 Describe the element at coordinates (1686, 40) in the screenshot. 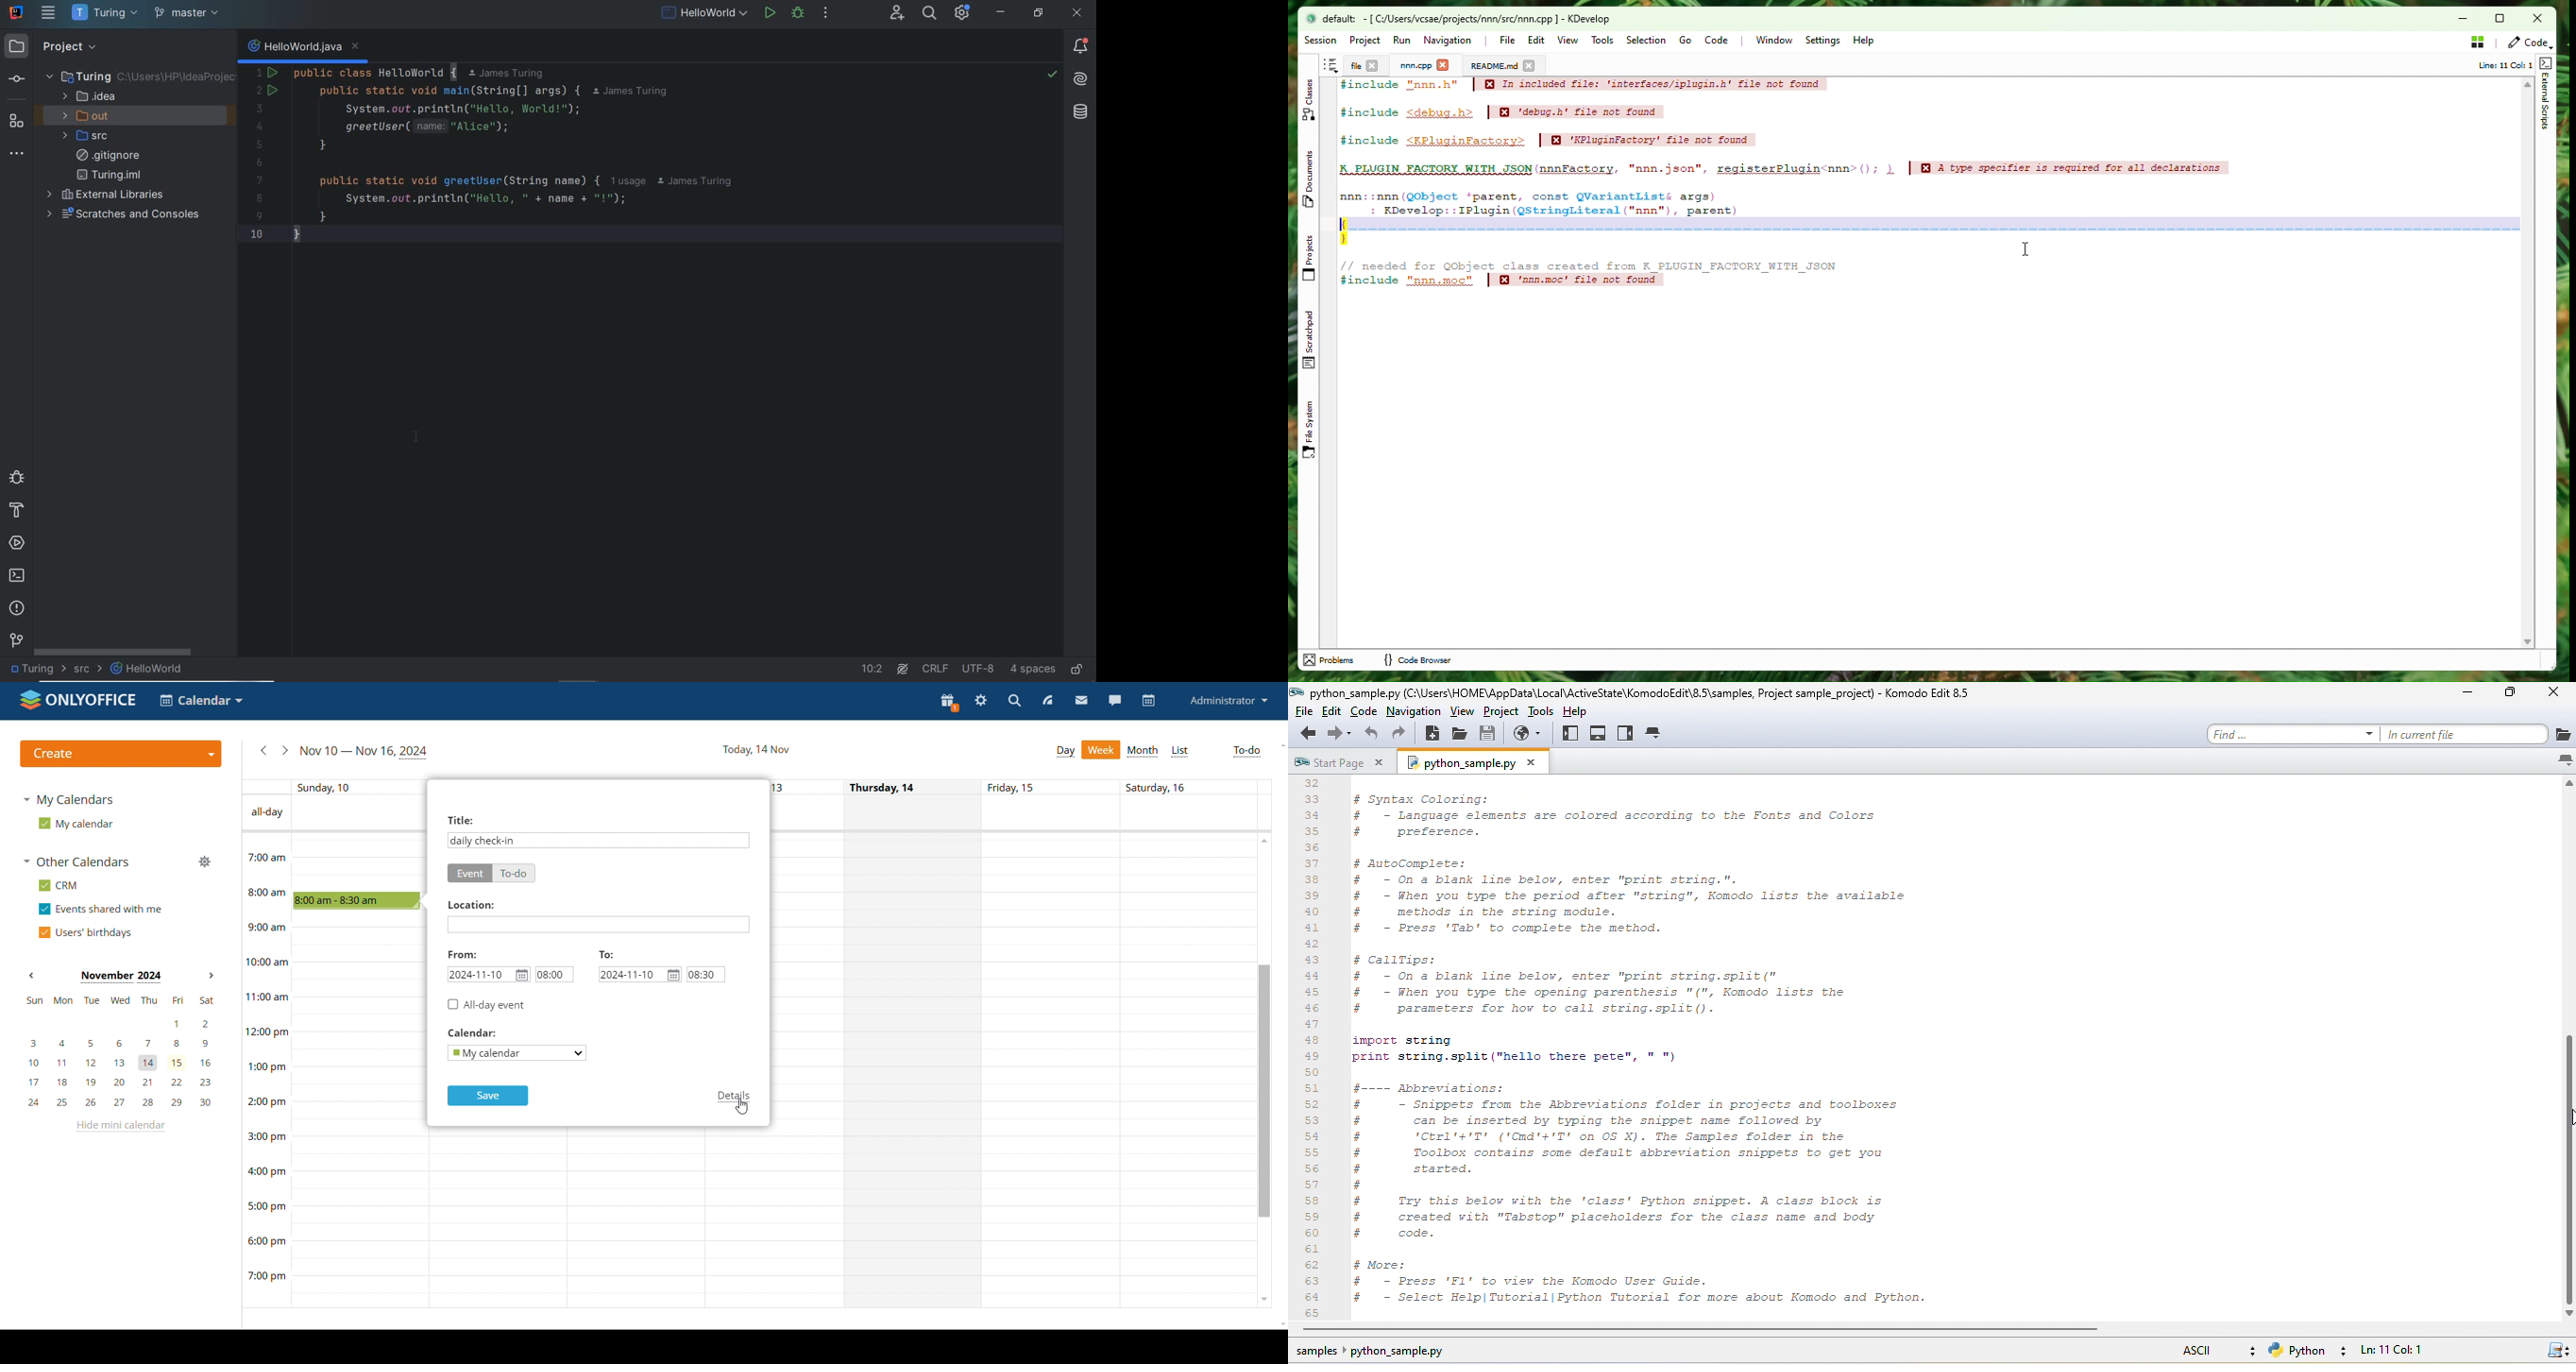

I see `Go` at that location.